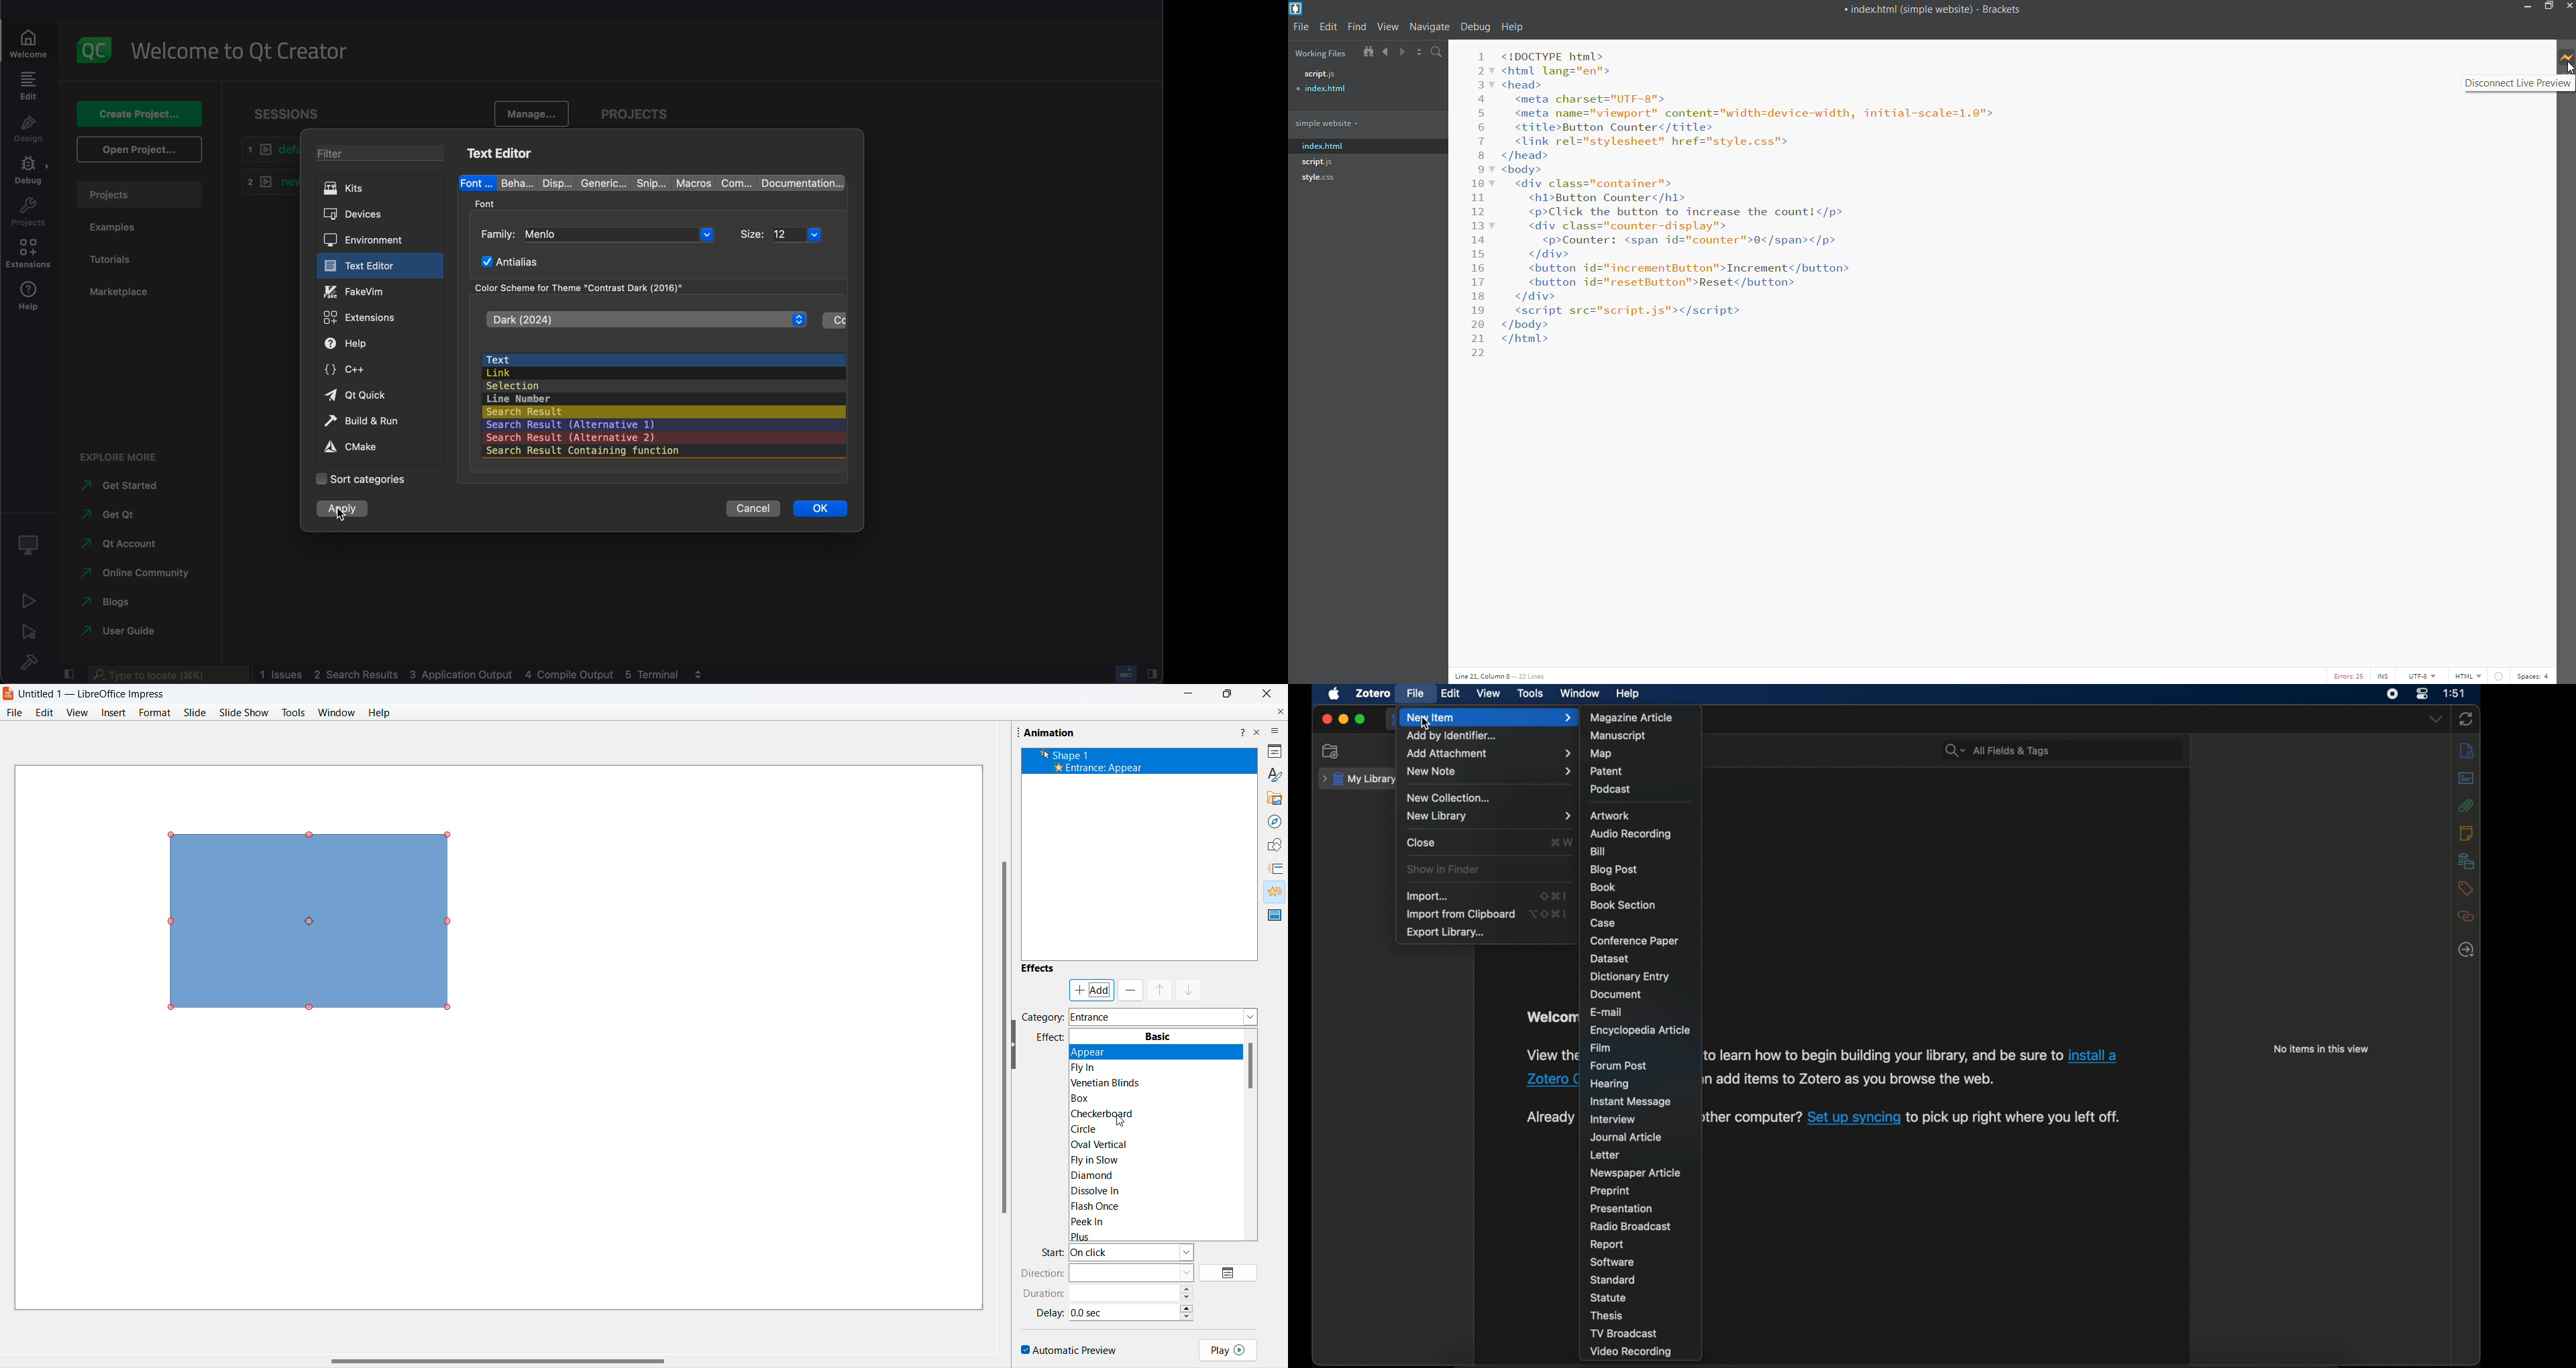  I want to click on new library, so click(1490, 816).